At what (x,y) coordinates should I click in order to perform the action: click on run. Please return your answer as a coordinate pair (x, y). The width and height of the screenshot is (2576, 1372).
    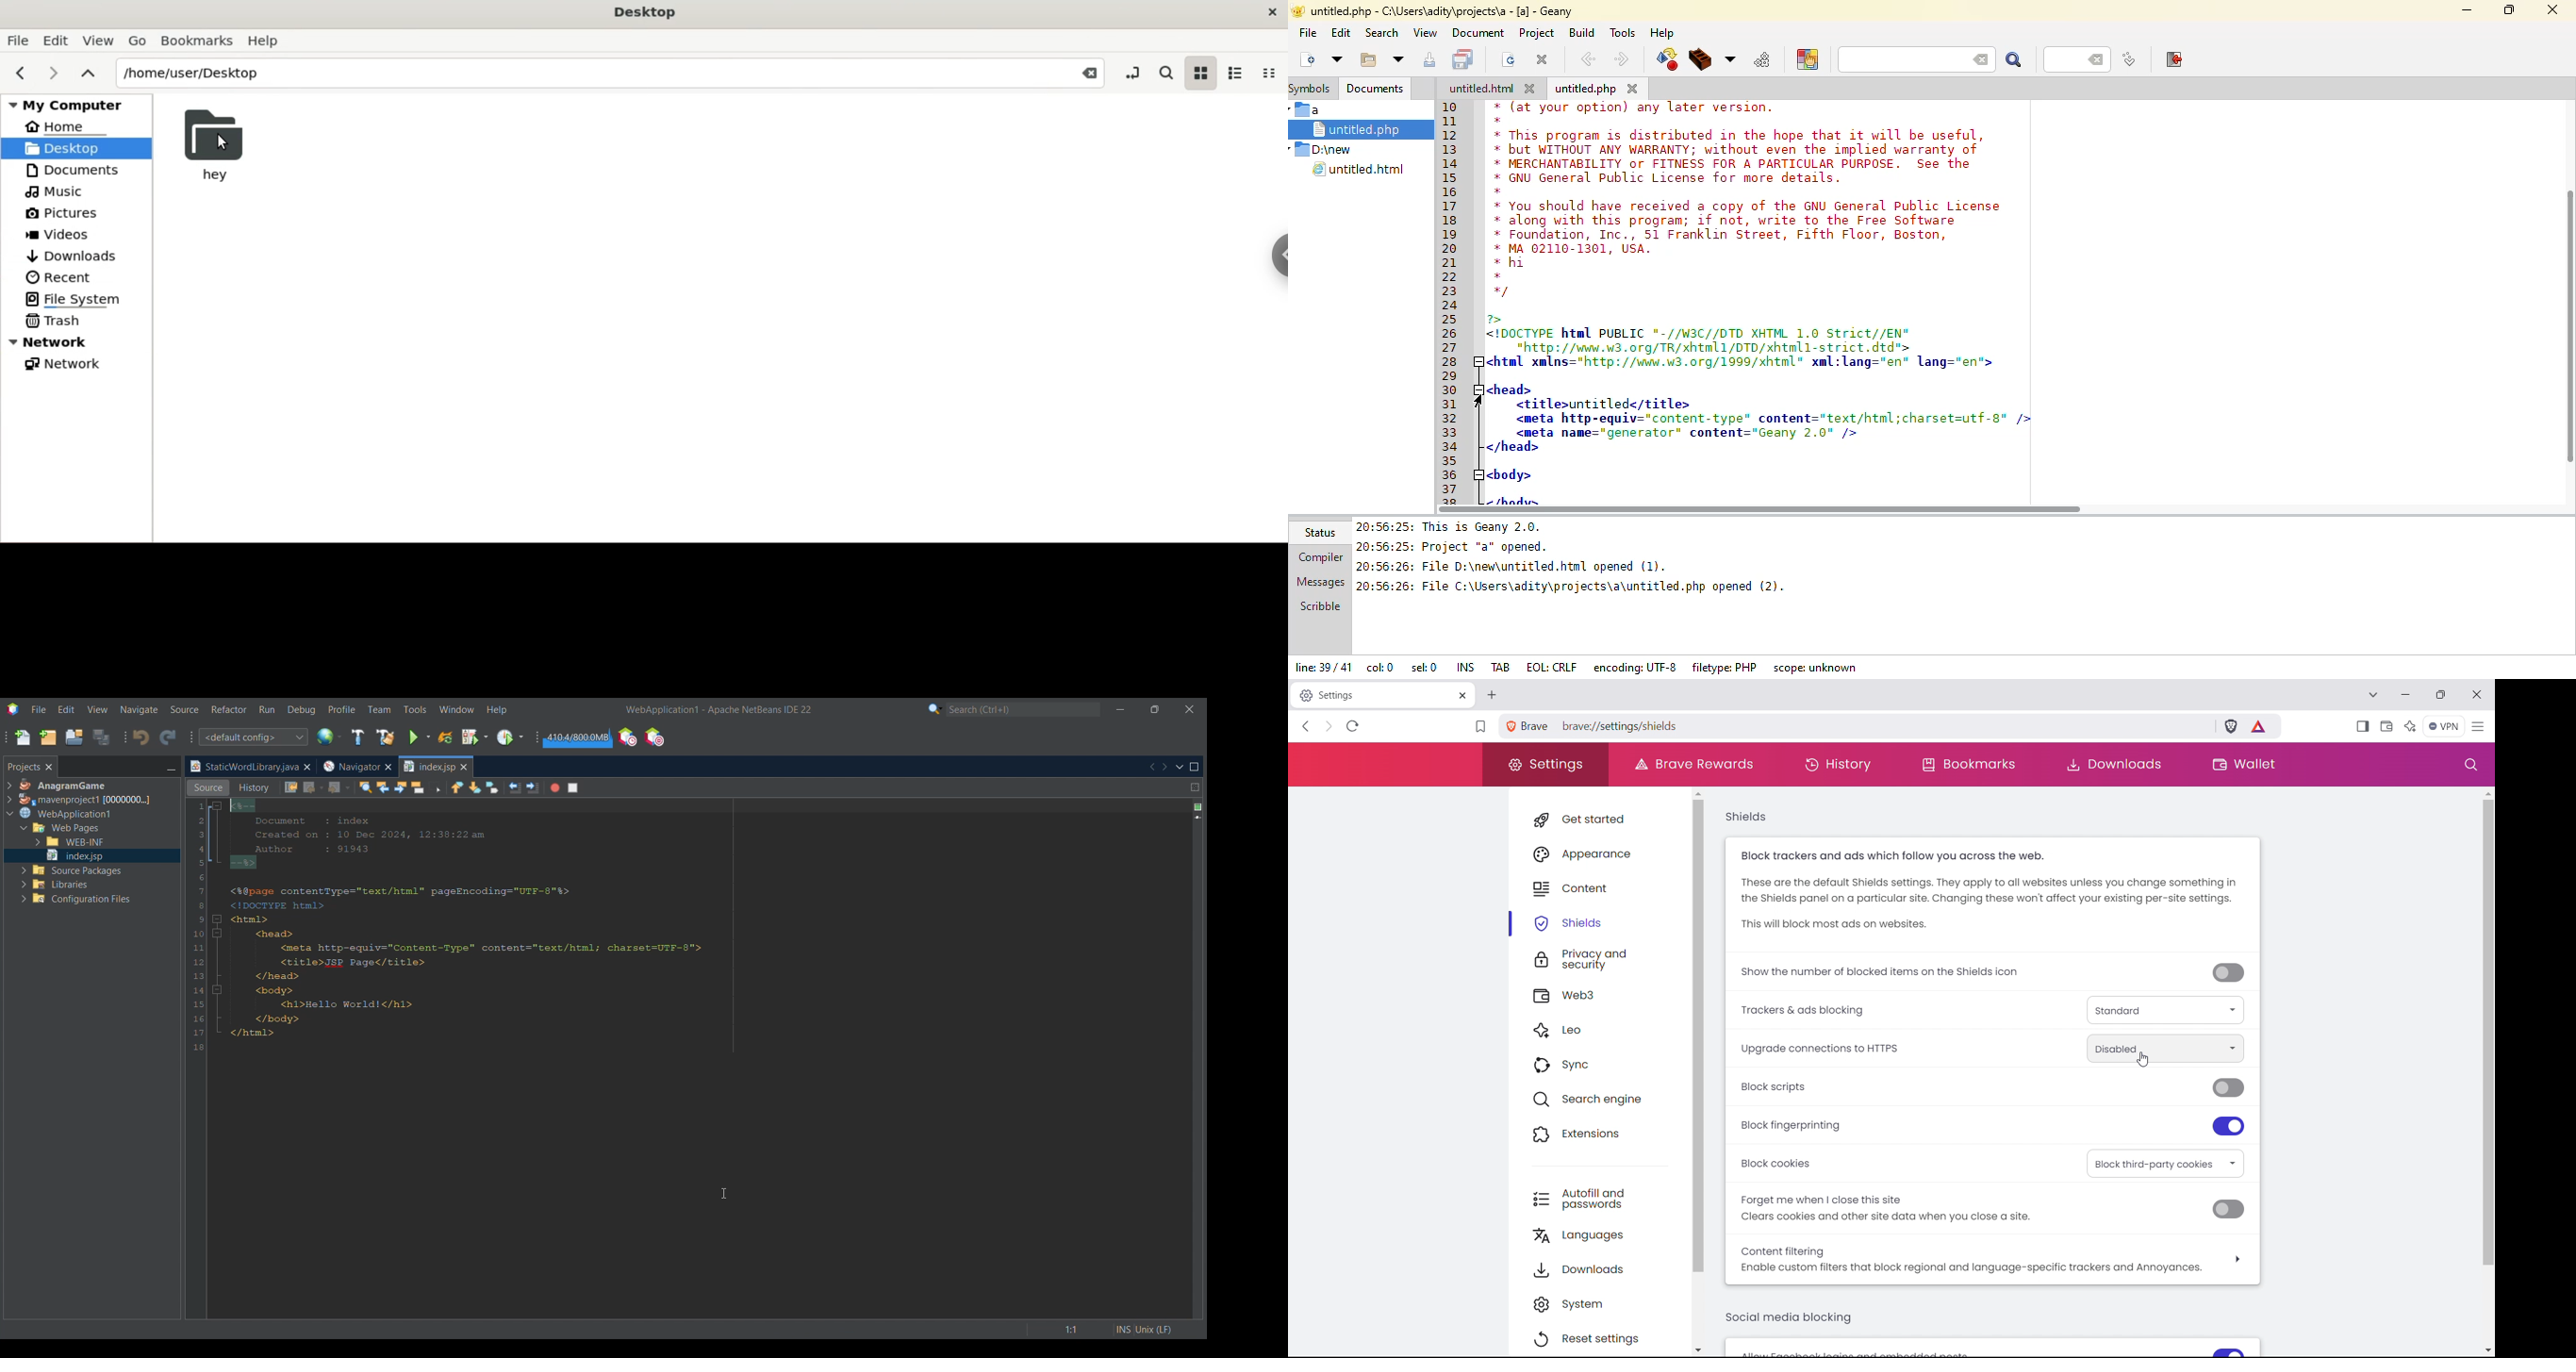
    Looking at the image, I should click on (1764, 61).